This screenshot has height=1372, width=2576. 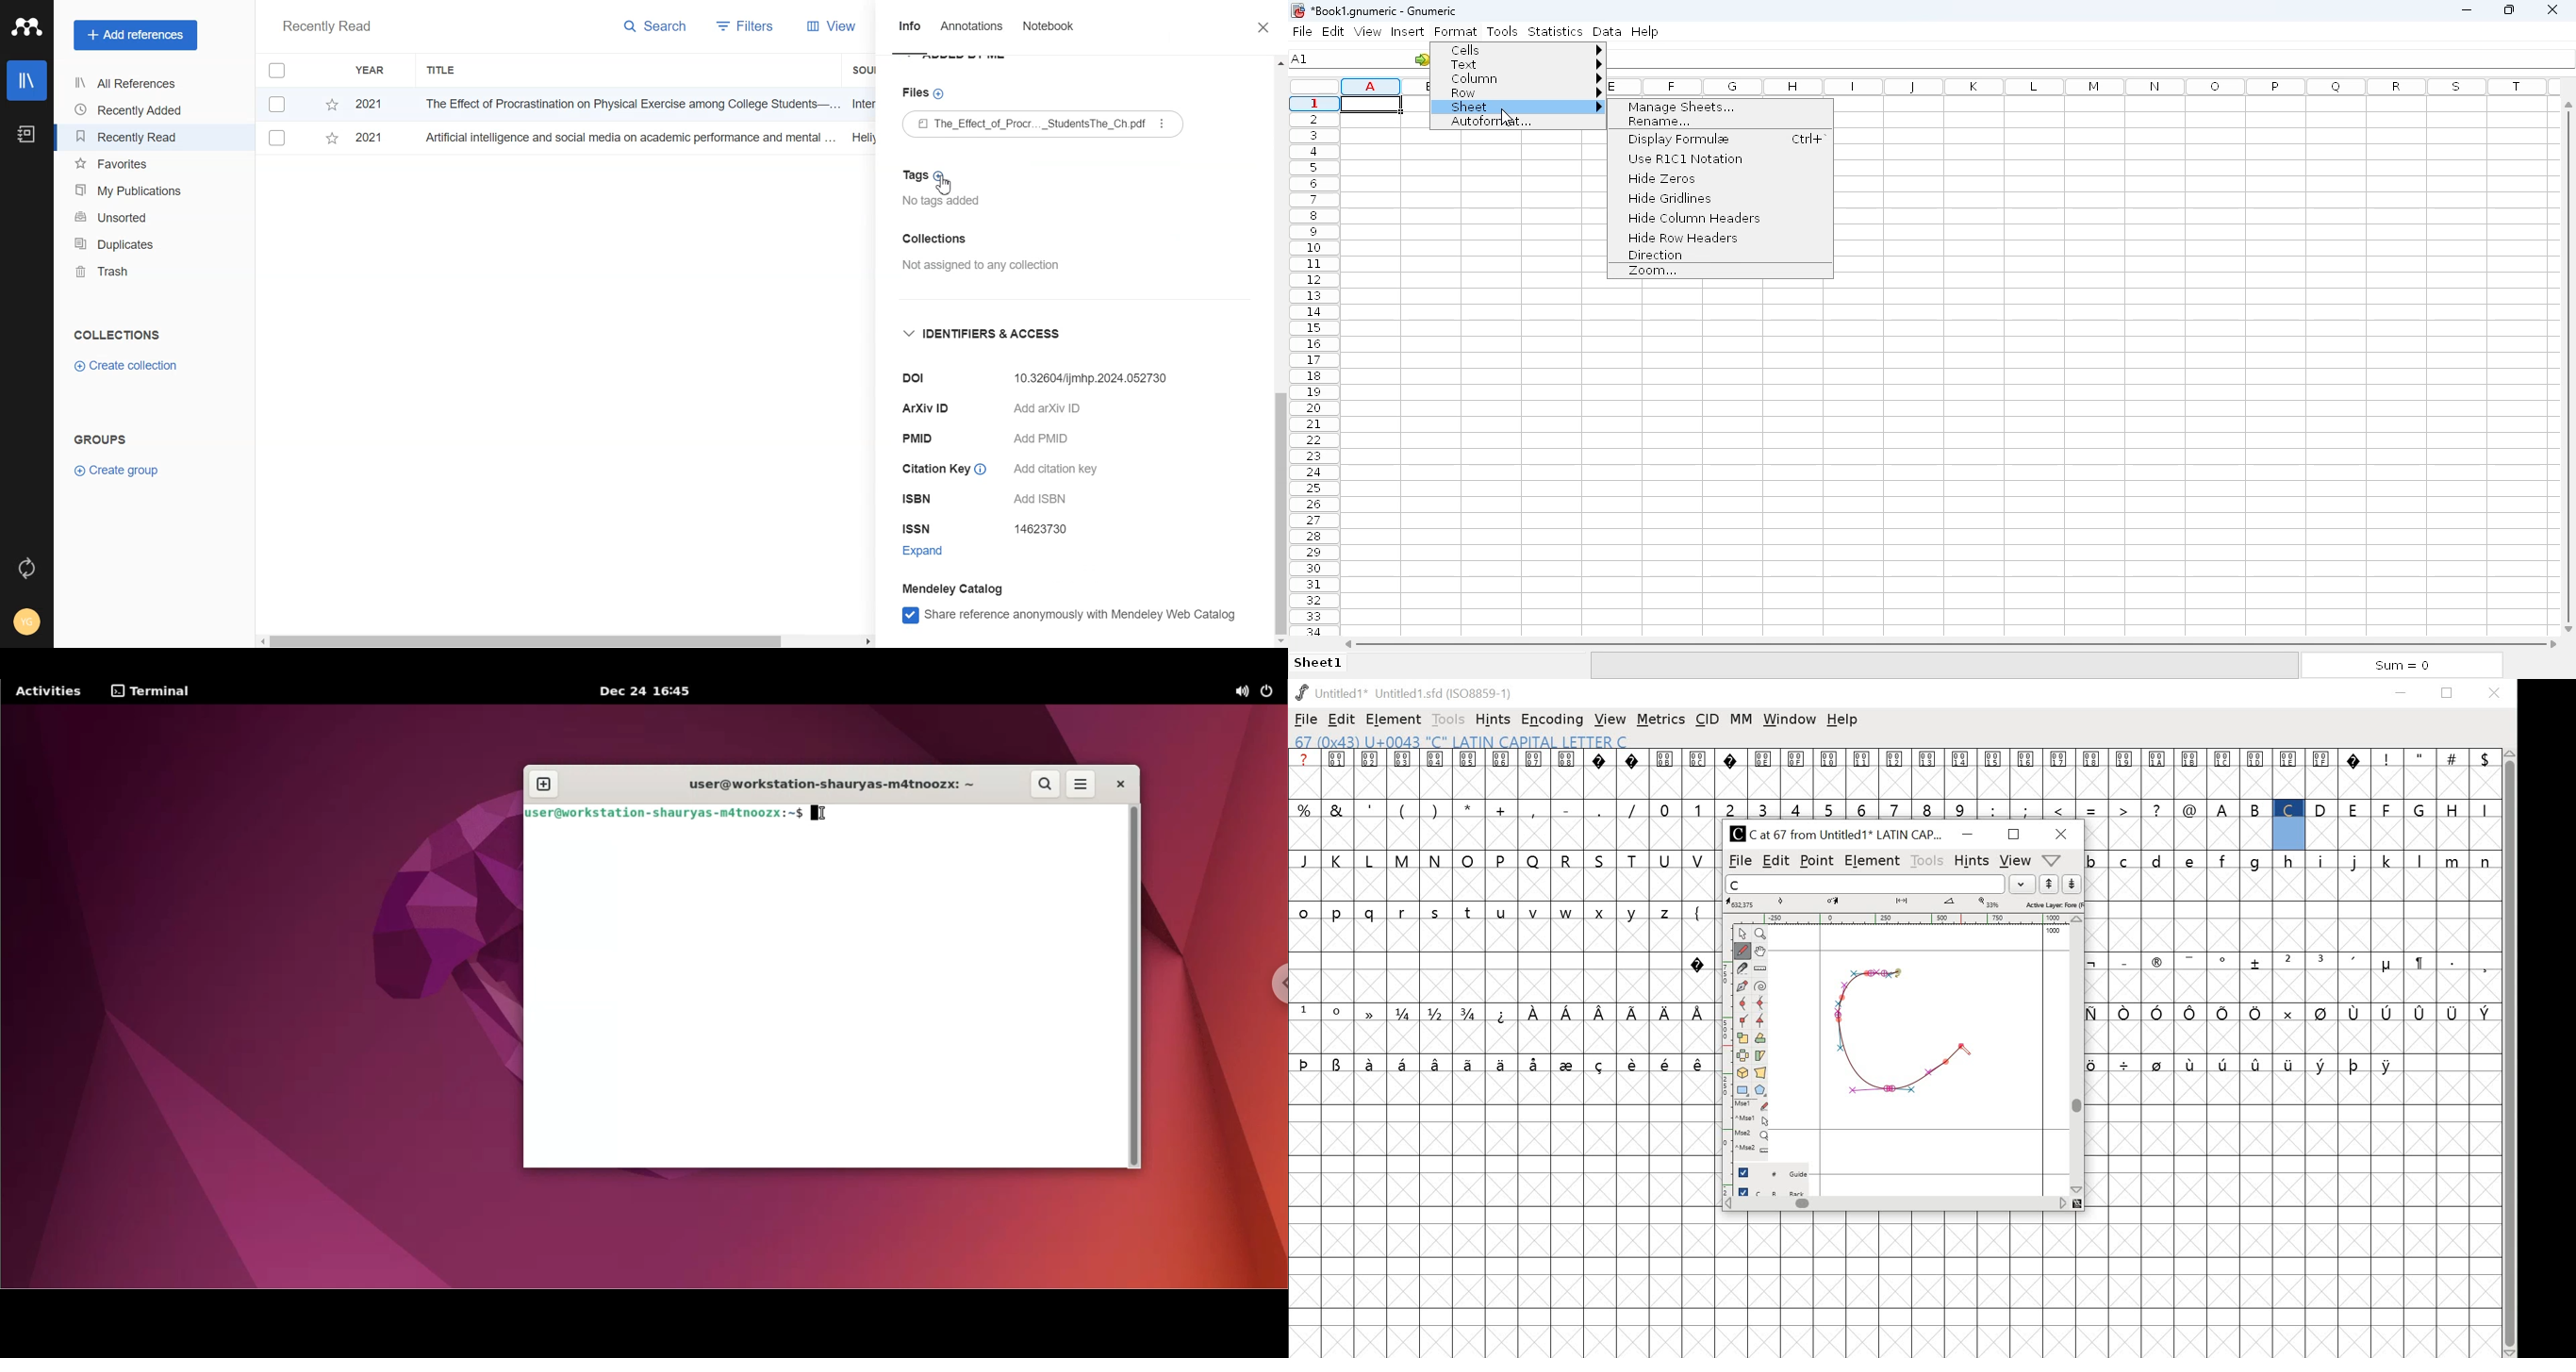 What do you see at coordinates (1048, 29) in the screenshot?
I see `Notebook` at bounding box center [1048, 29].